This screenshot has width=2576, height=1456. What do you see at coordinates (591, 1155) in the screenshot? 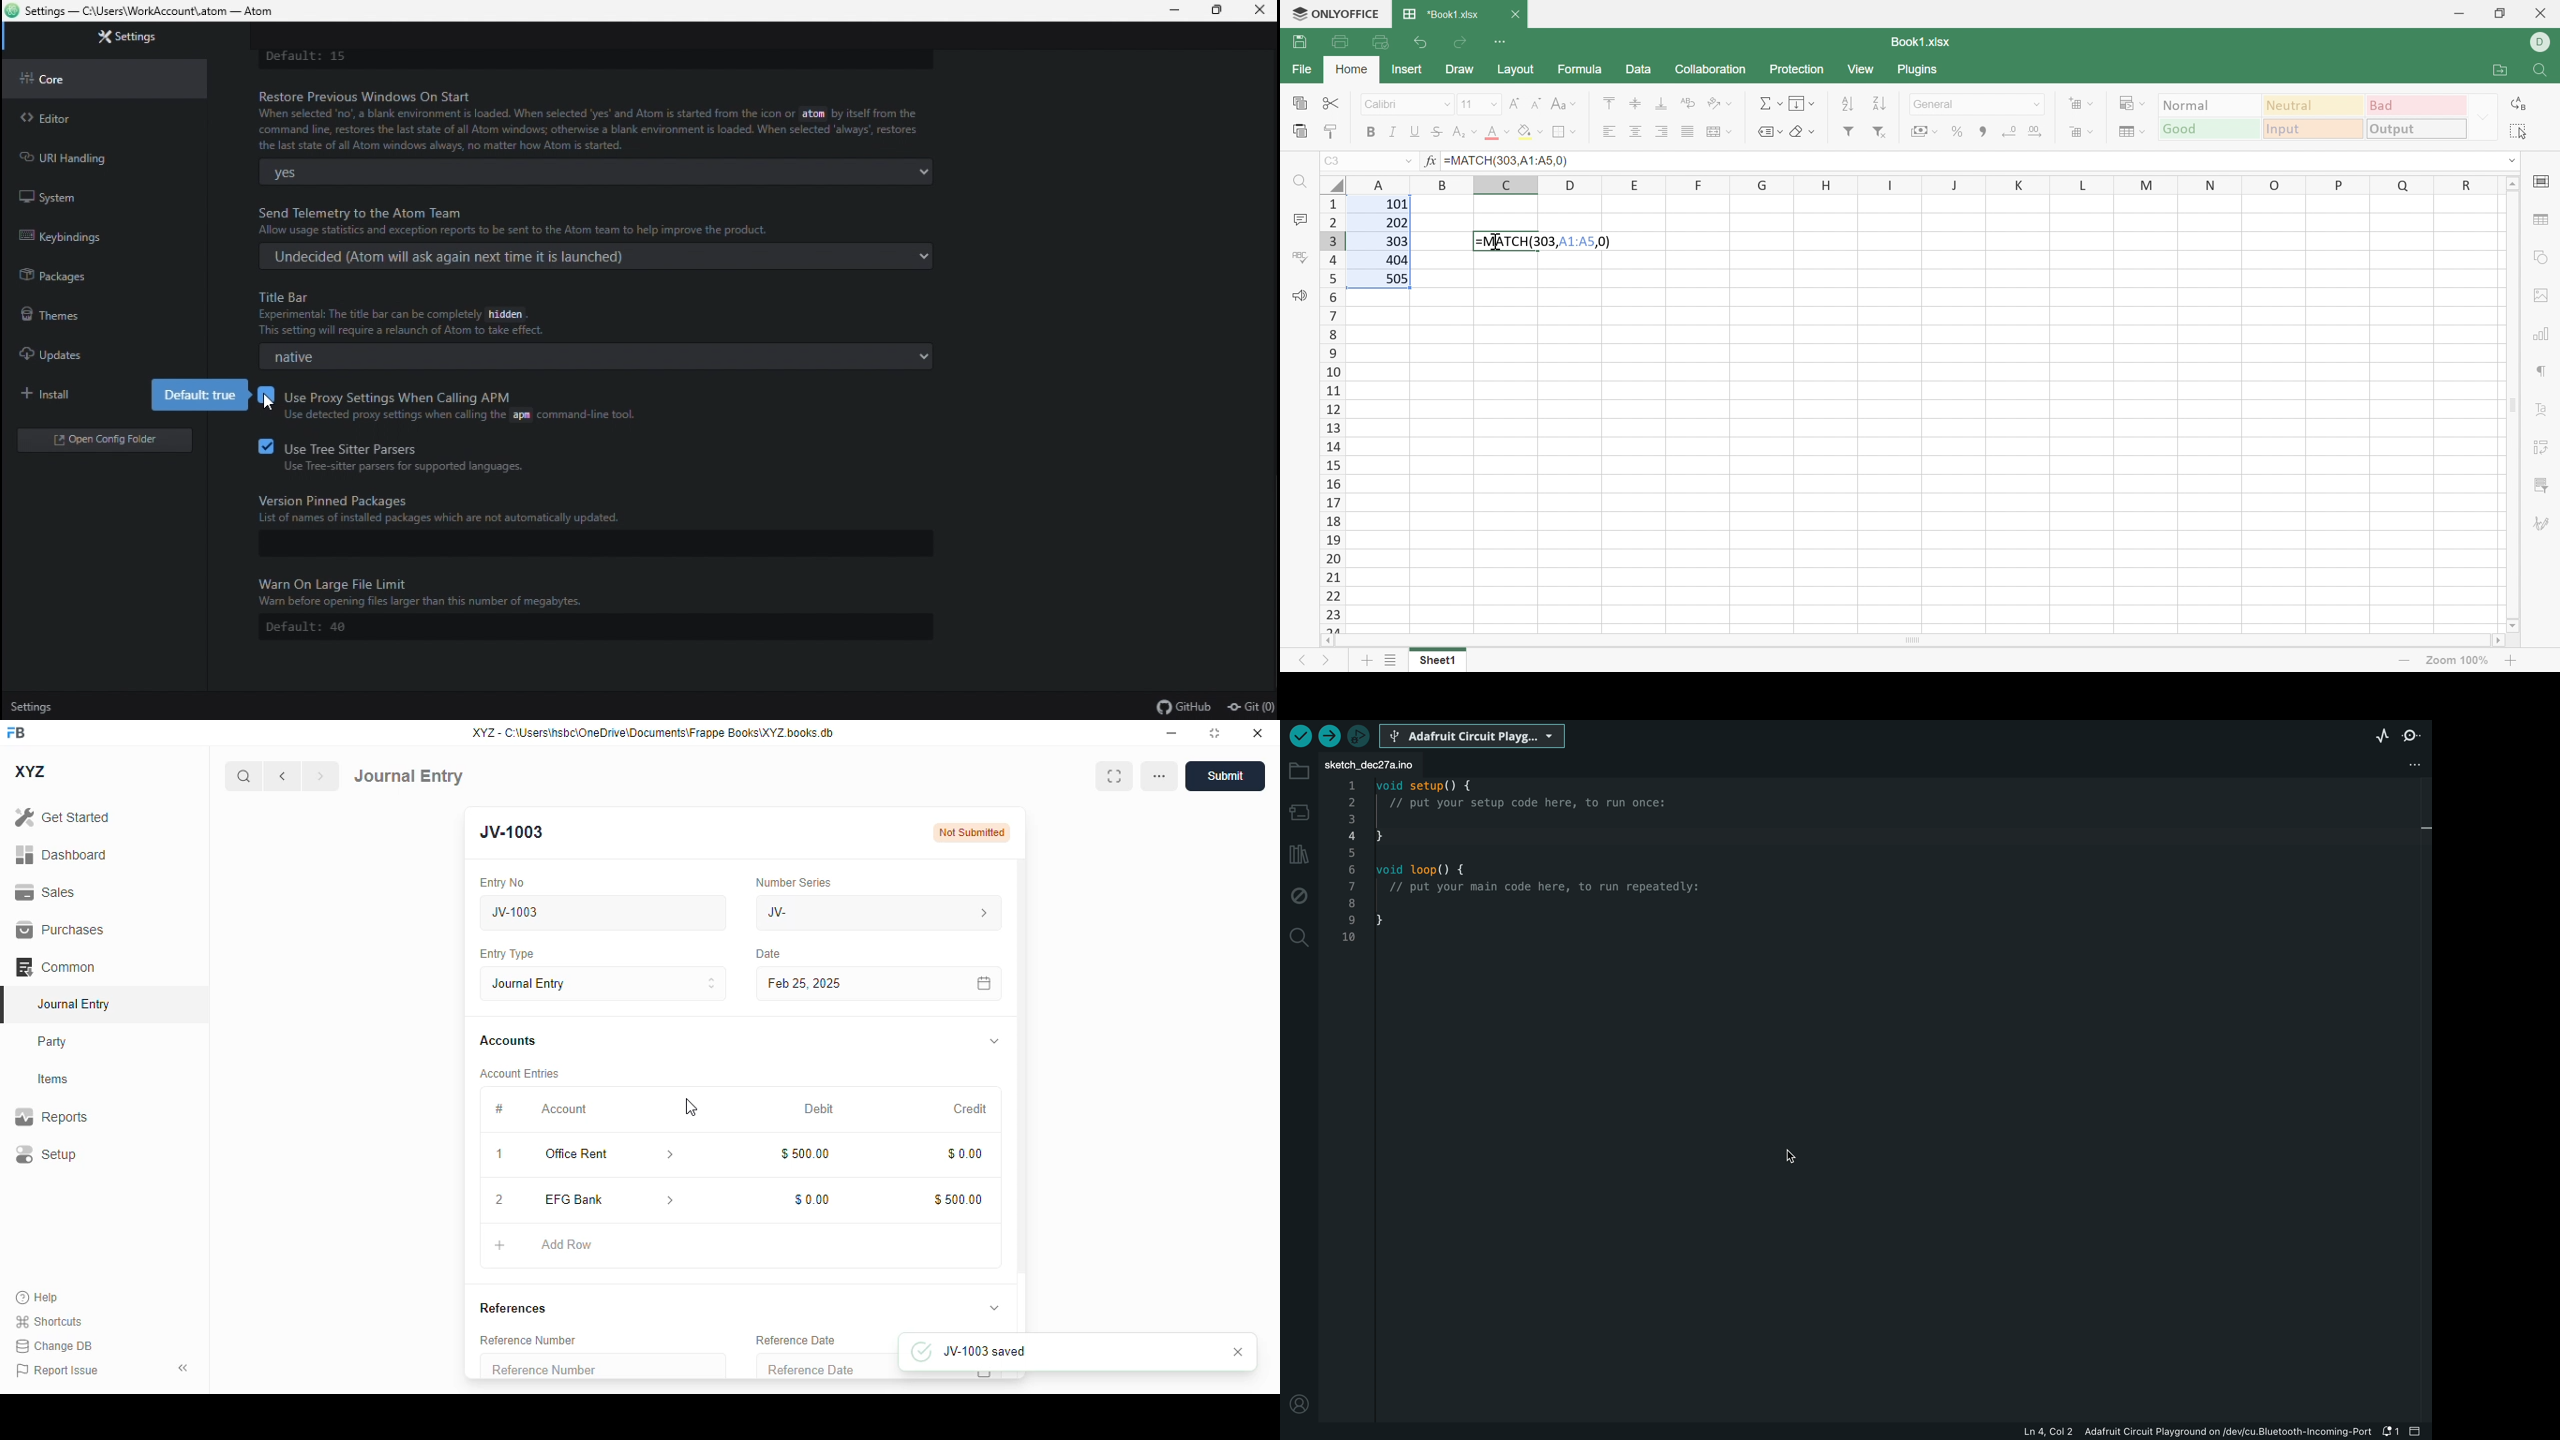
I see `office rent` at bounding box center [591, 1155].